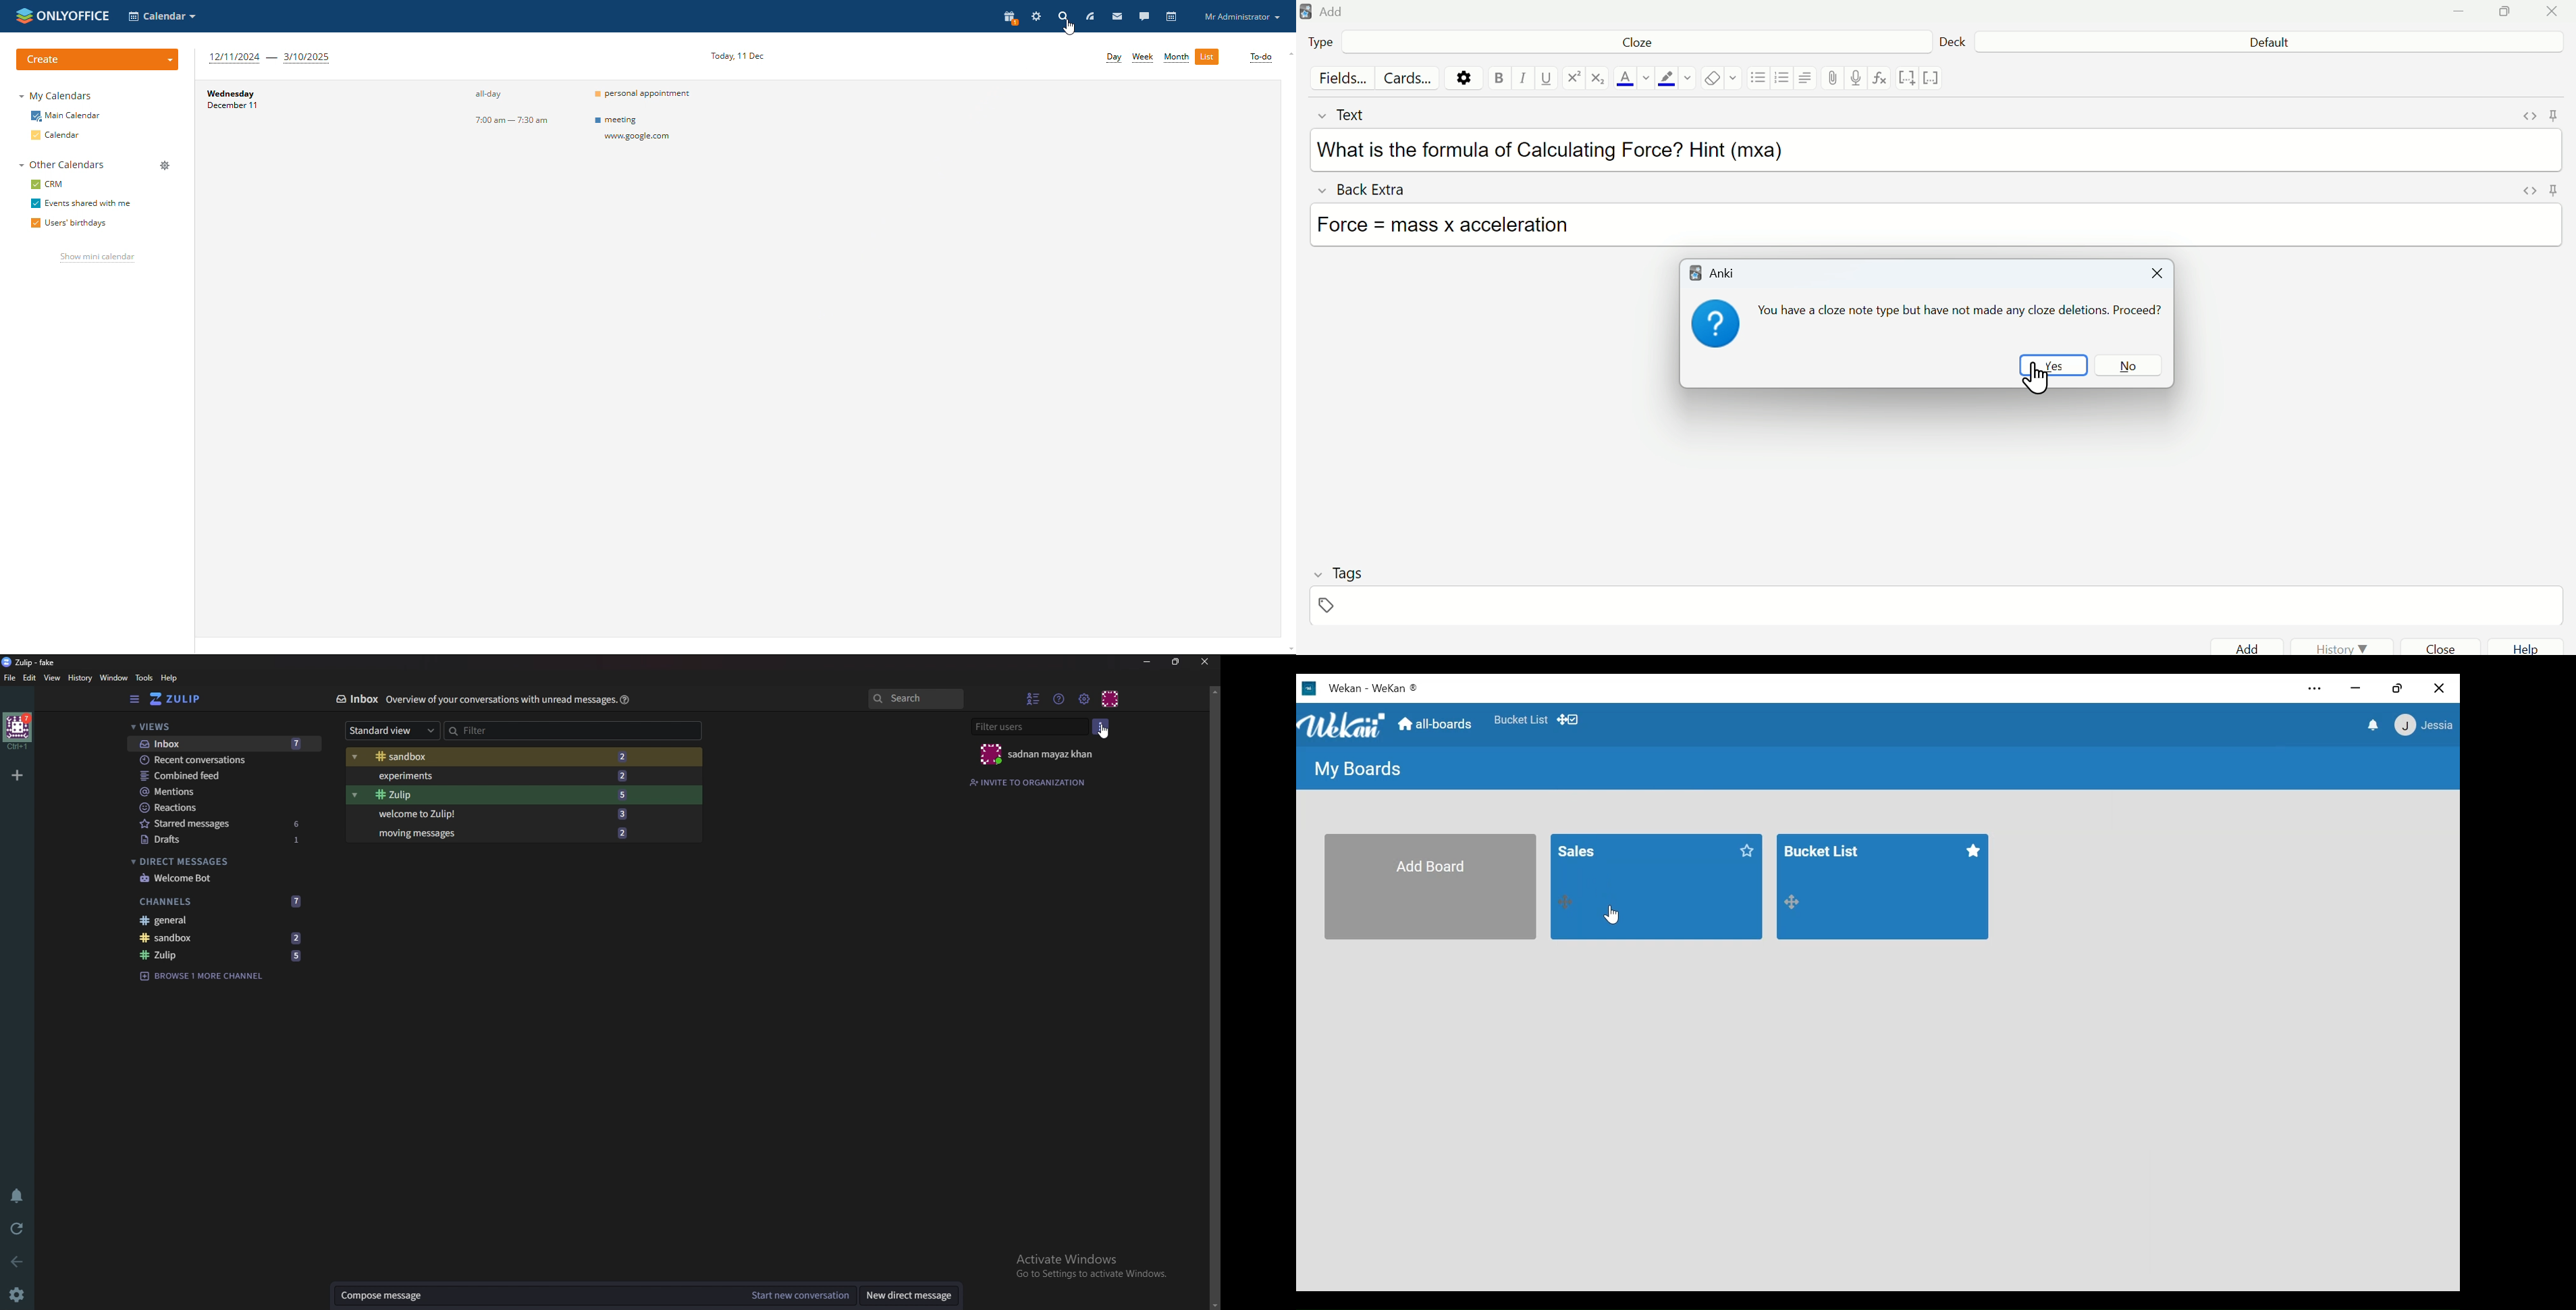  What do you see at coordinates (20, 1293) in the screenshot?
I see `Settings` at bounding box center [20, 1293].